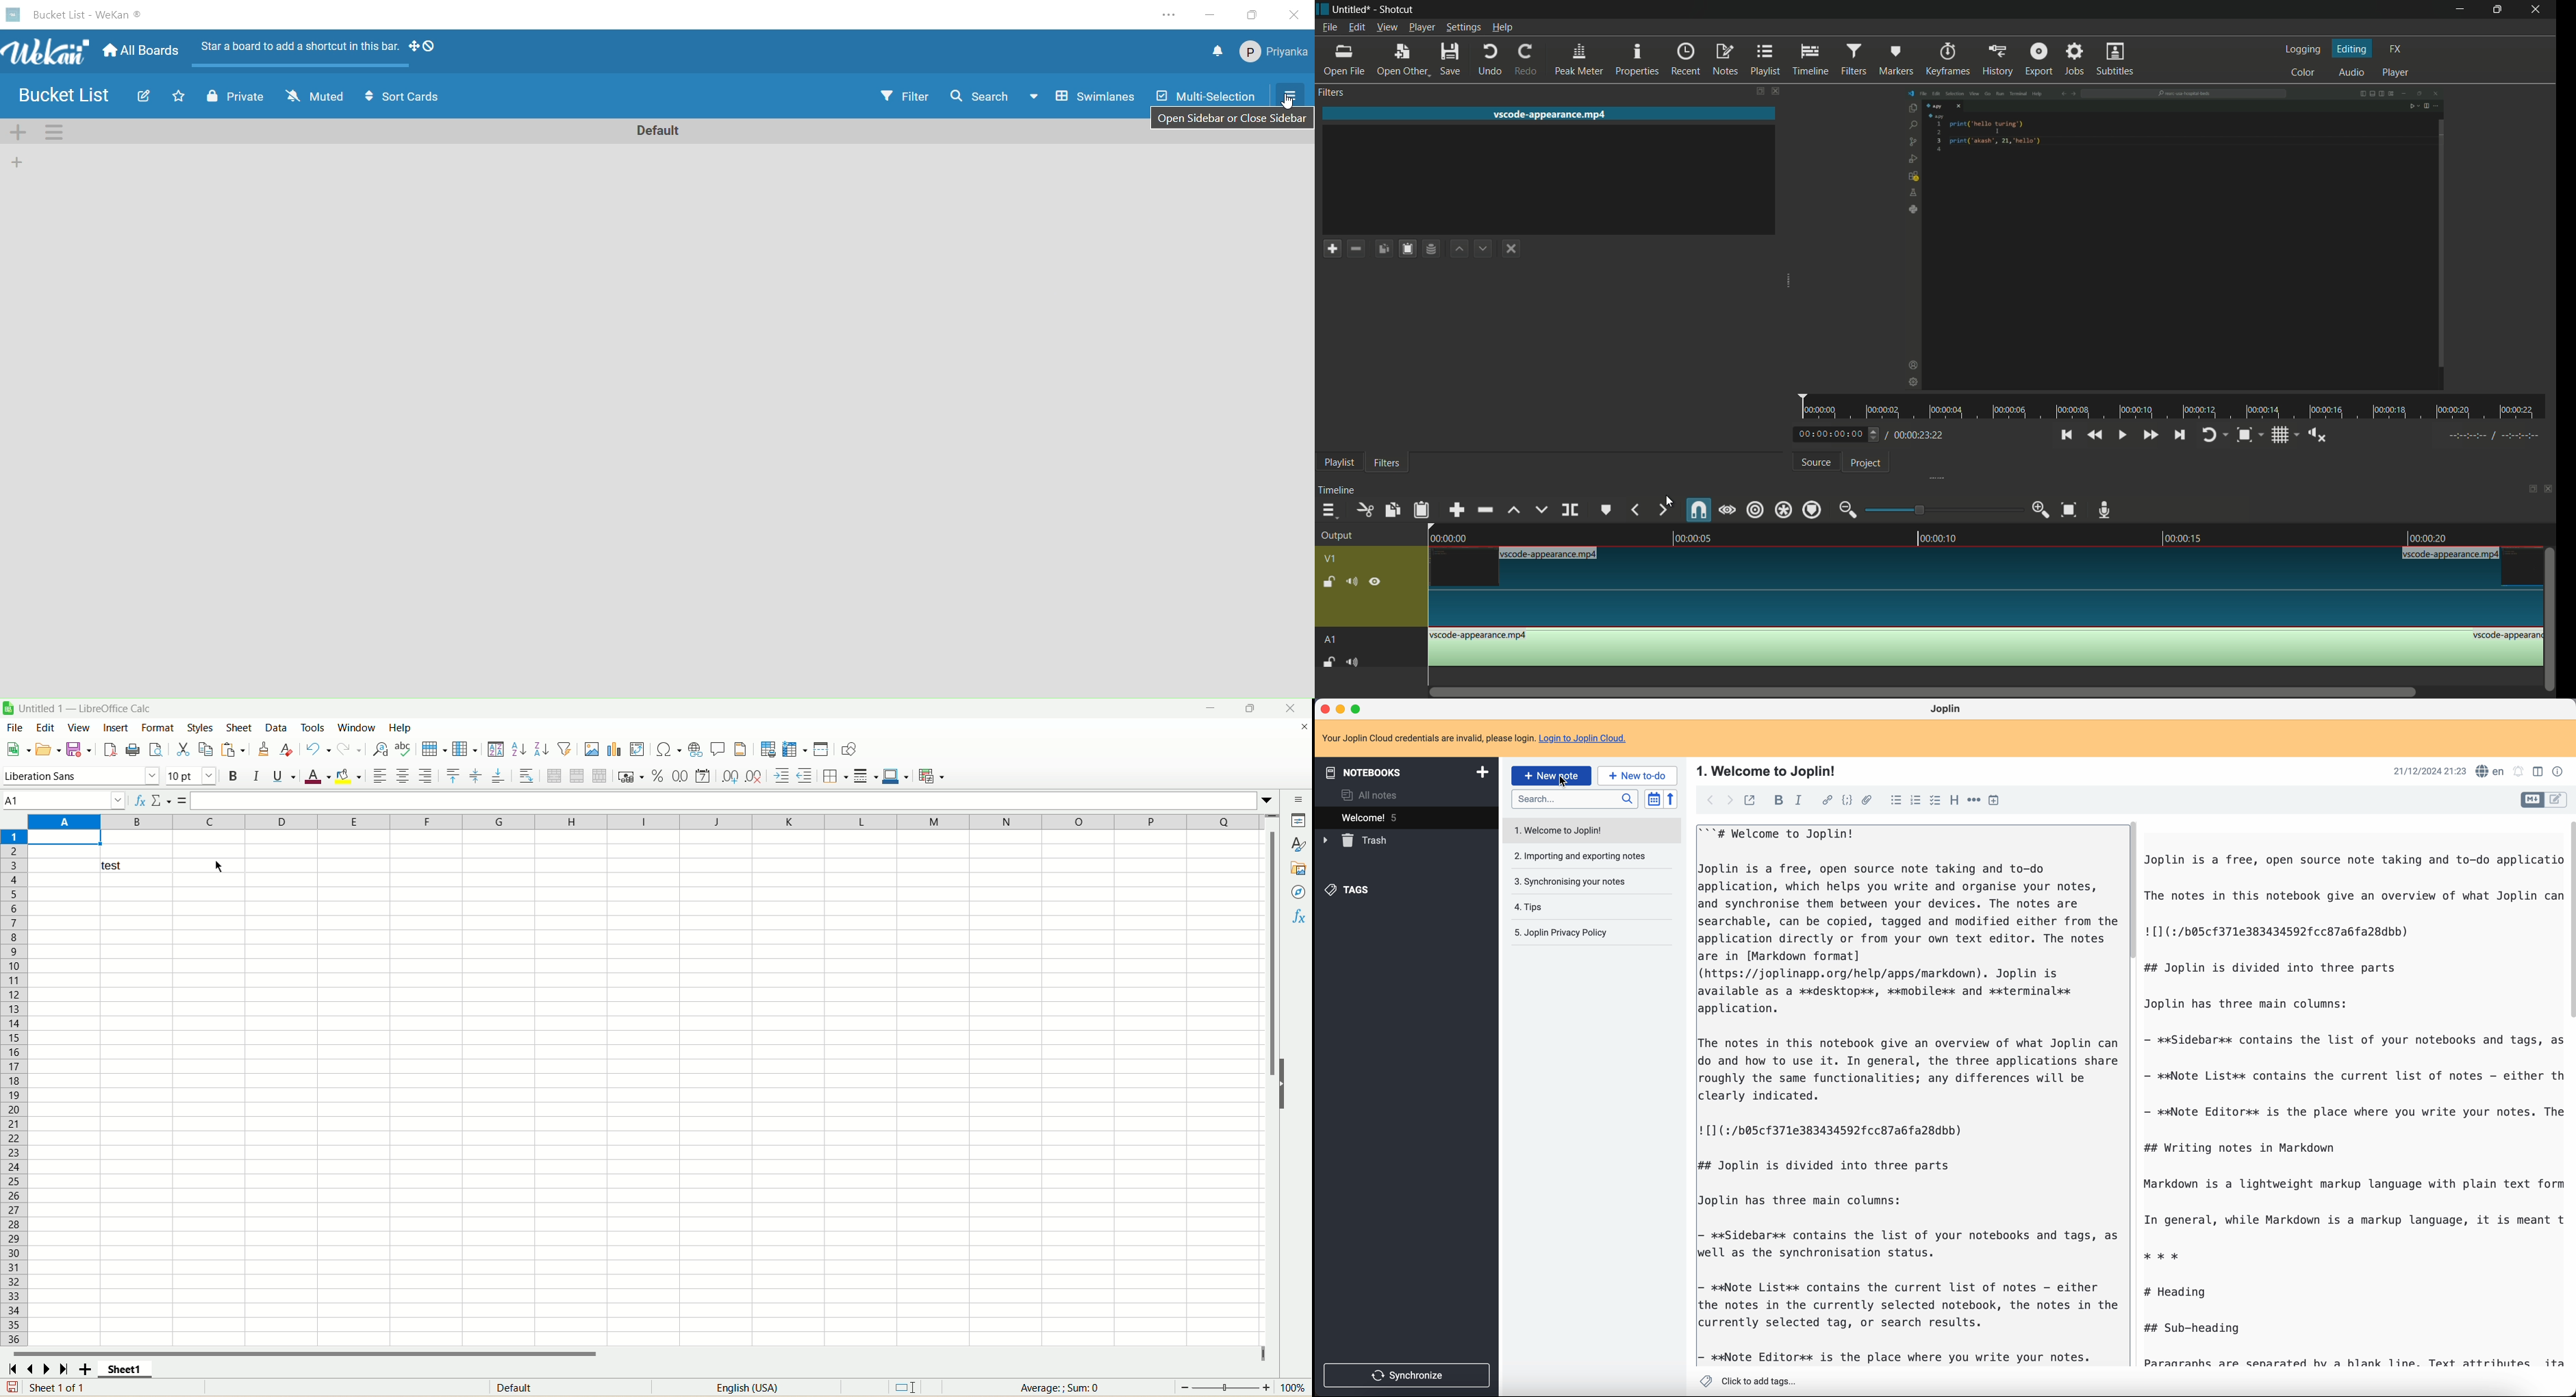 The image size is (2576, 1400). Describe the element at coordinates (1458, 249) in the screenshot. I see `move filter up` at that location.